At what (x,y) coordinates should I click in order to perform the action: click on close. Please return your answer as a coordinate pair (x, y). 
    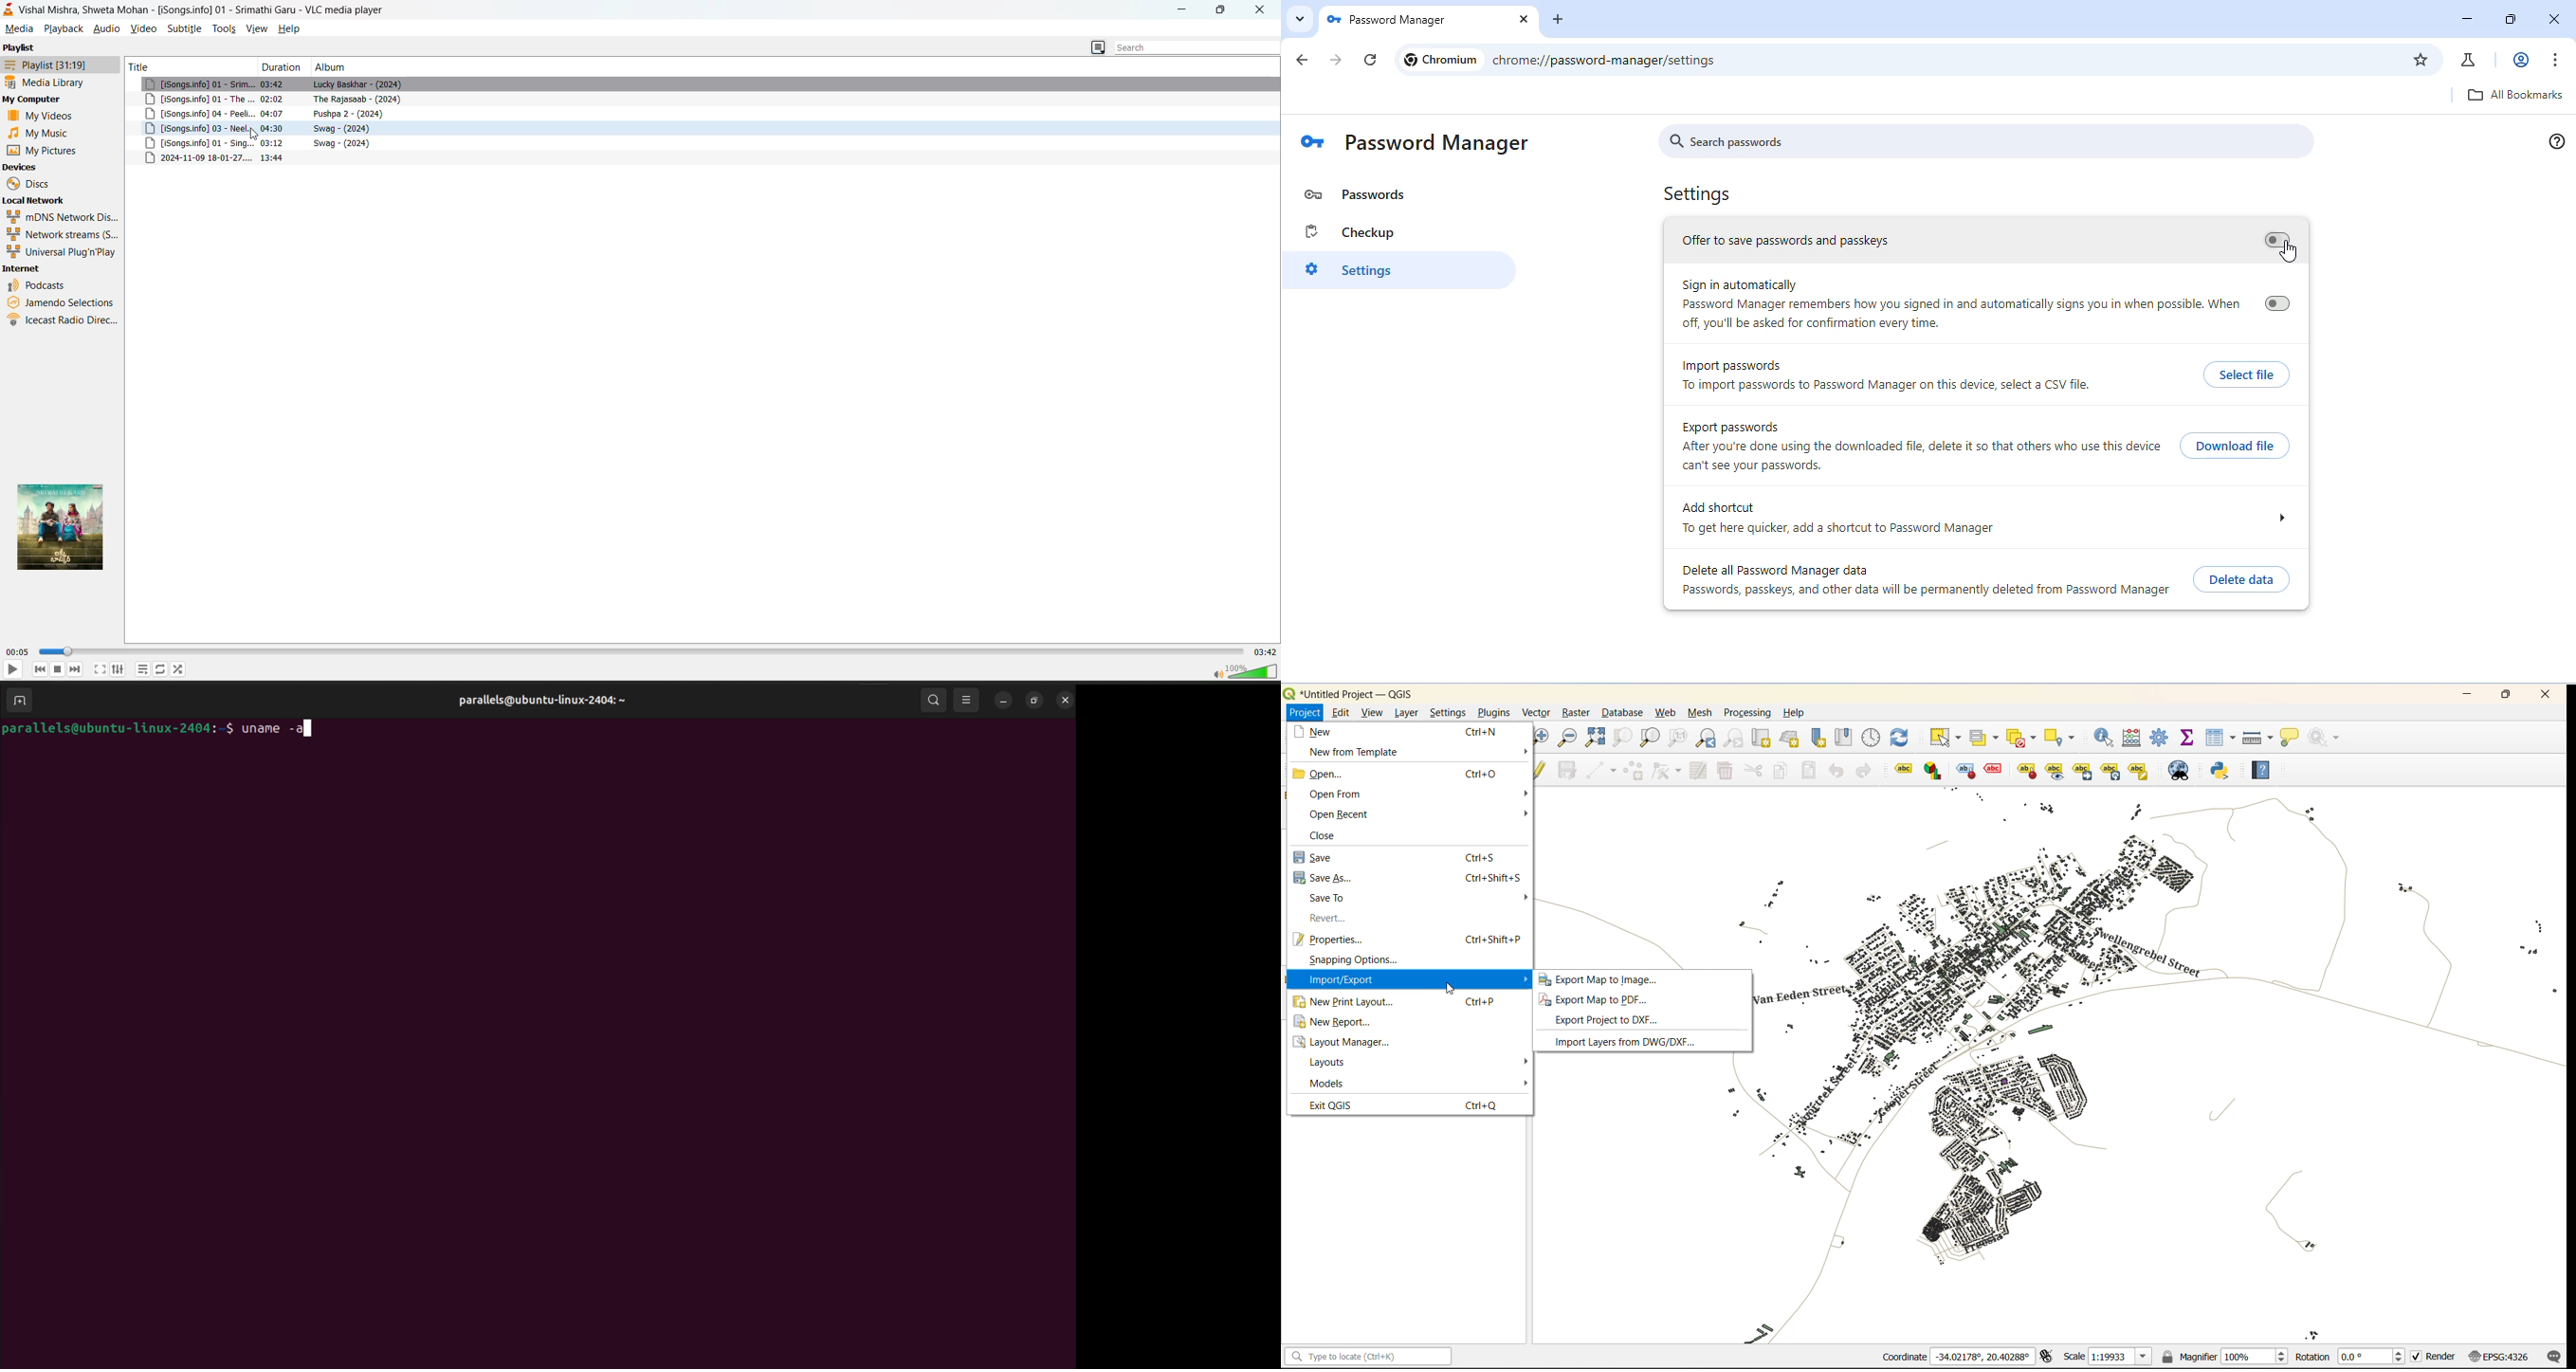
    Looking at the image, I should click on (1264, 9).